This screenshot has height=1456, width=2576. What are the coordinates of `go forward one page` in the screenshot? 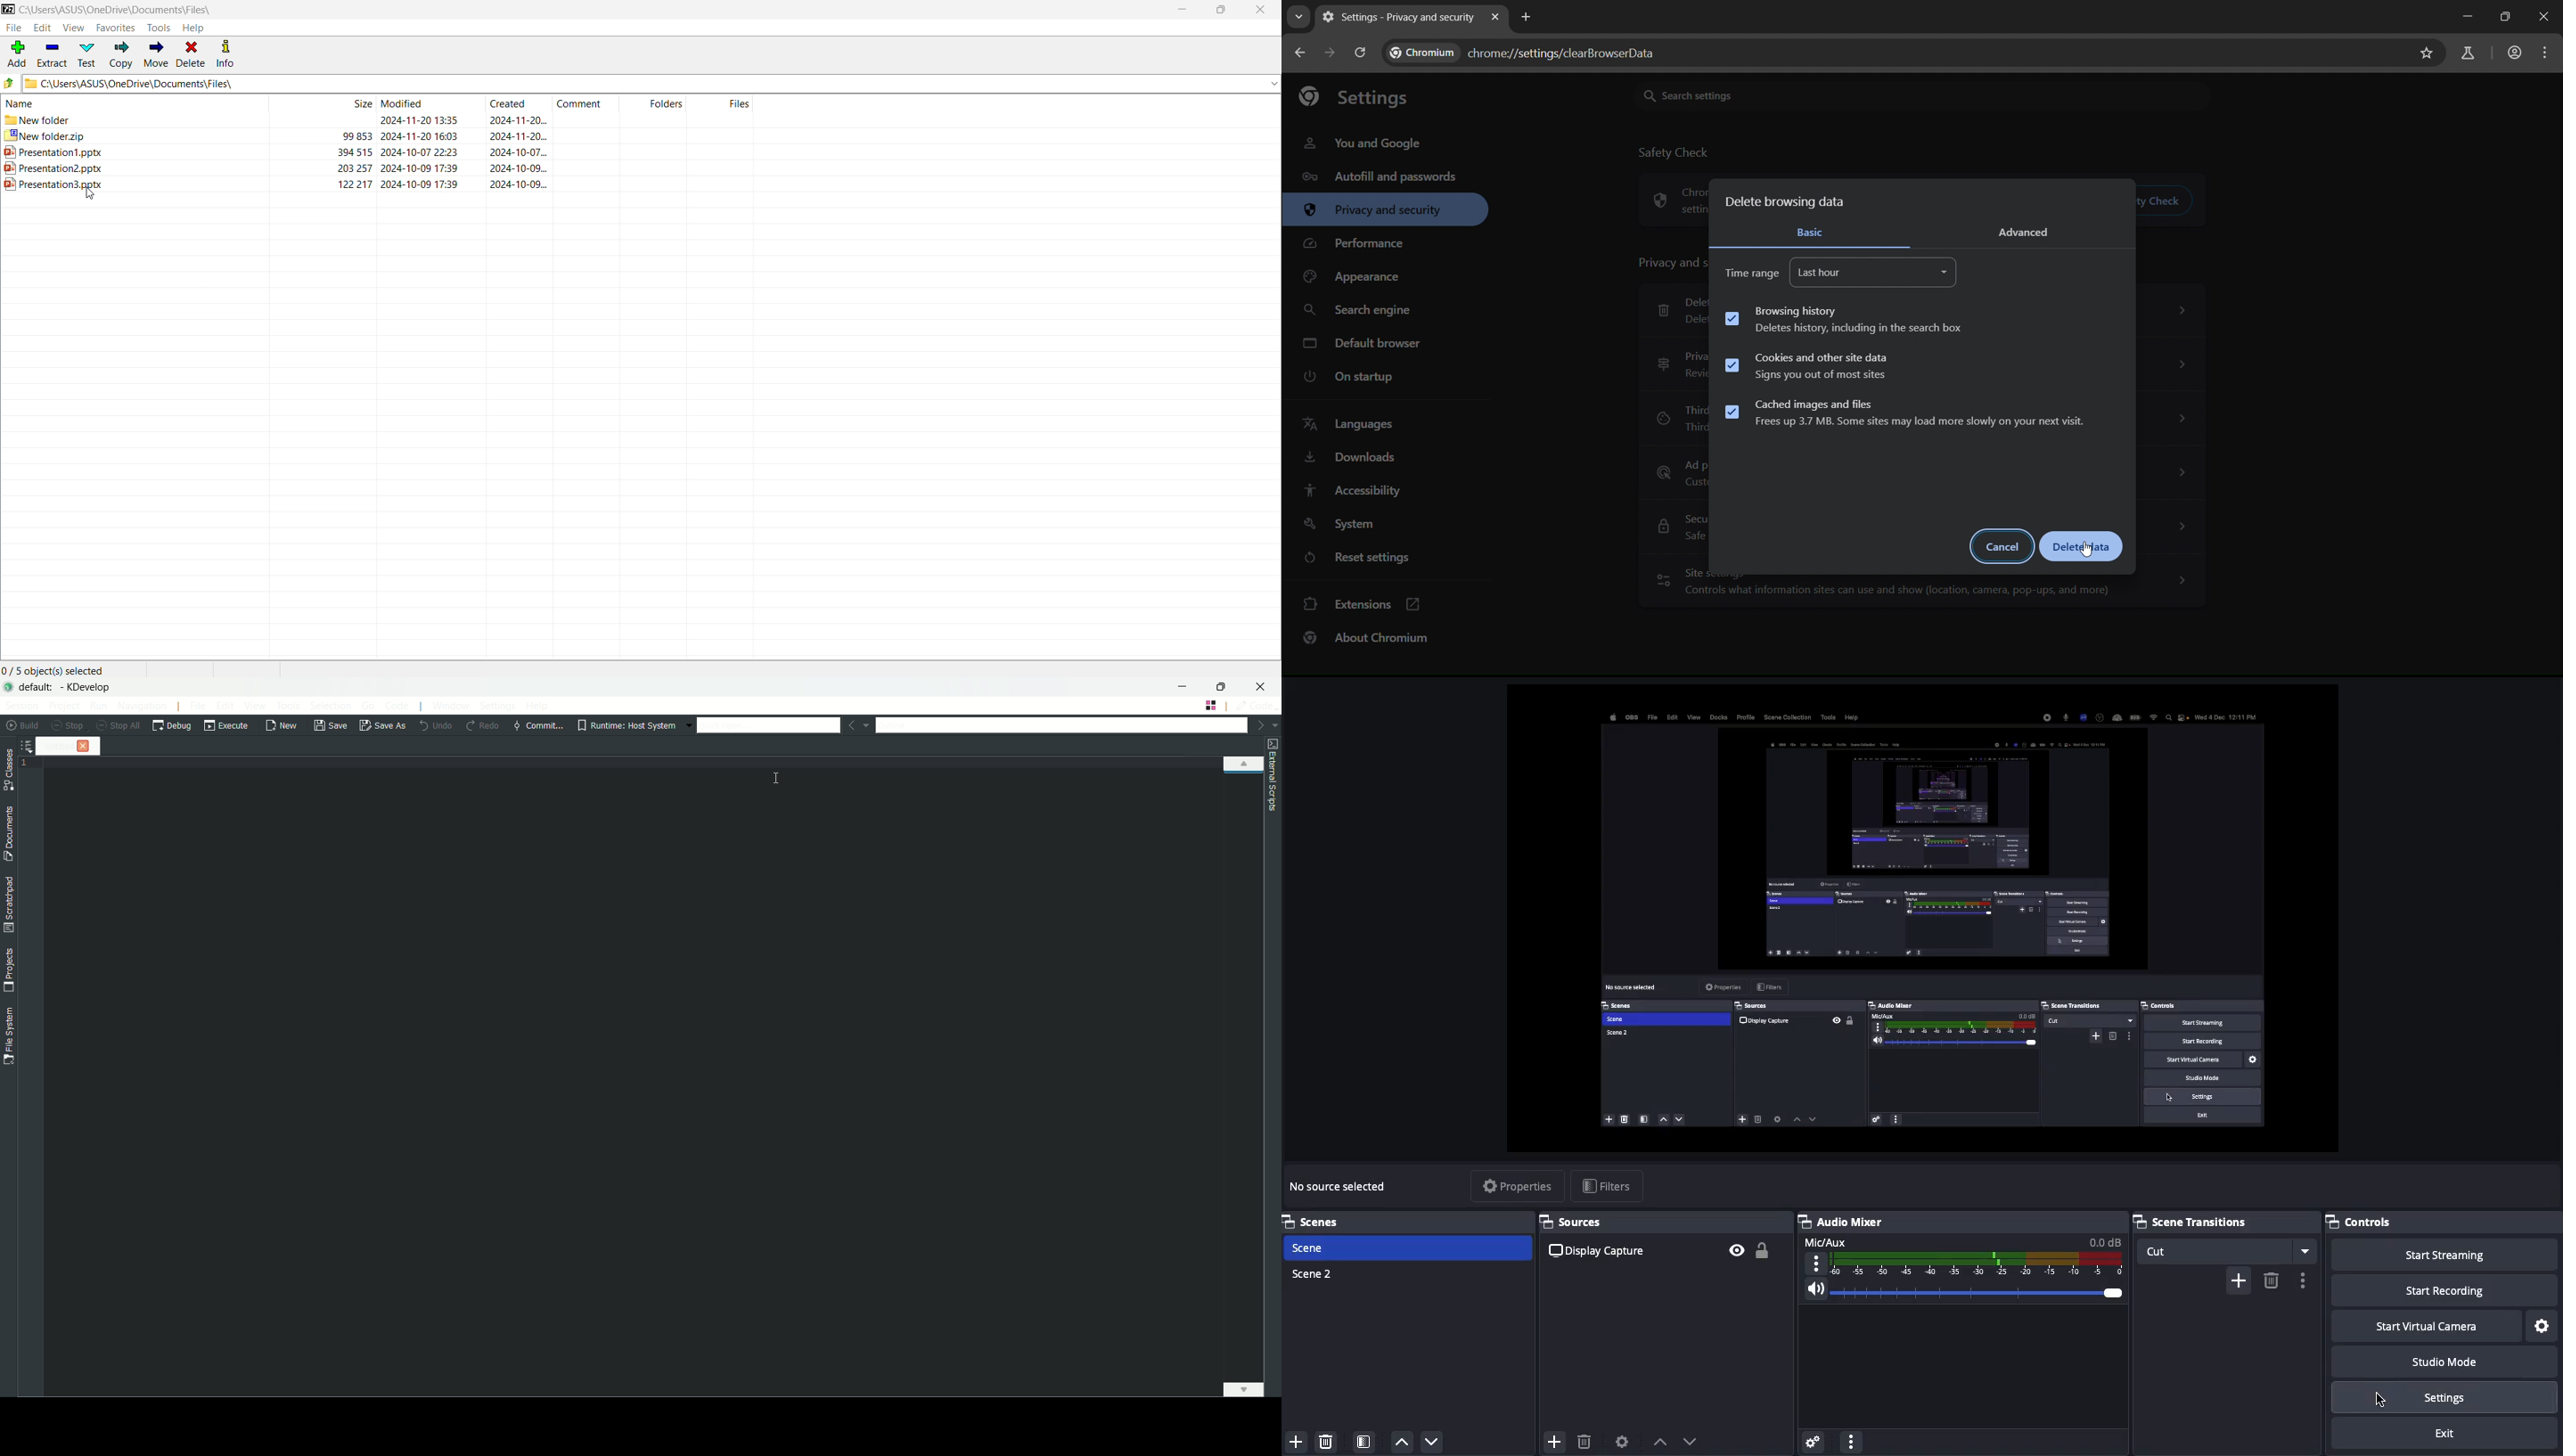 It's located at (1330, 52).